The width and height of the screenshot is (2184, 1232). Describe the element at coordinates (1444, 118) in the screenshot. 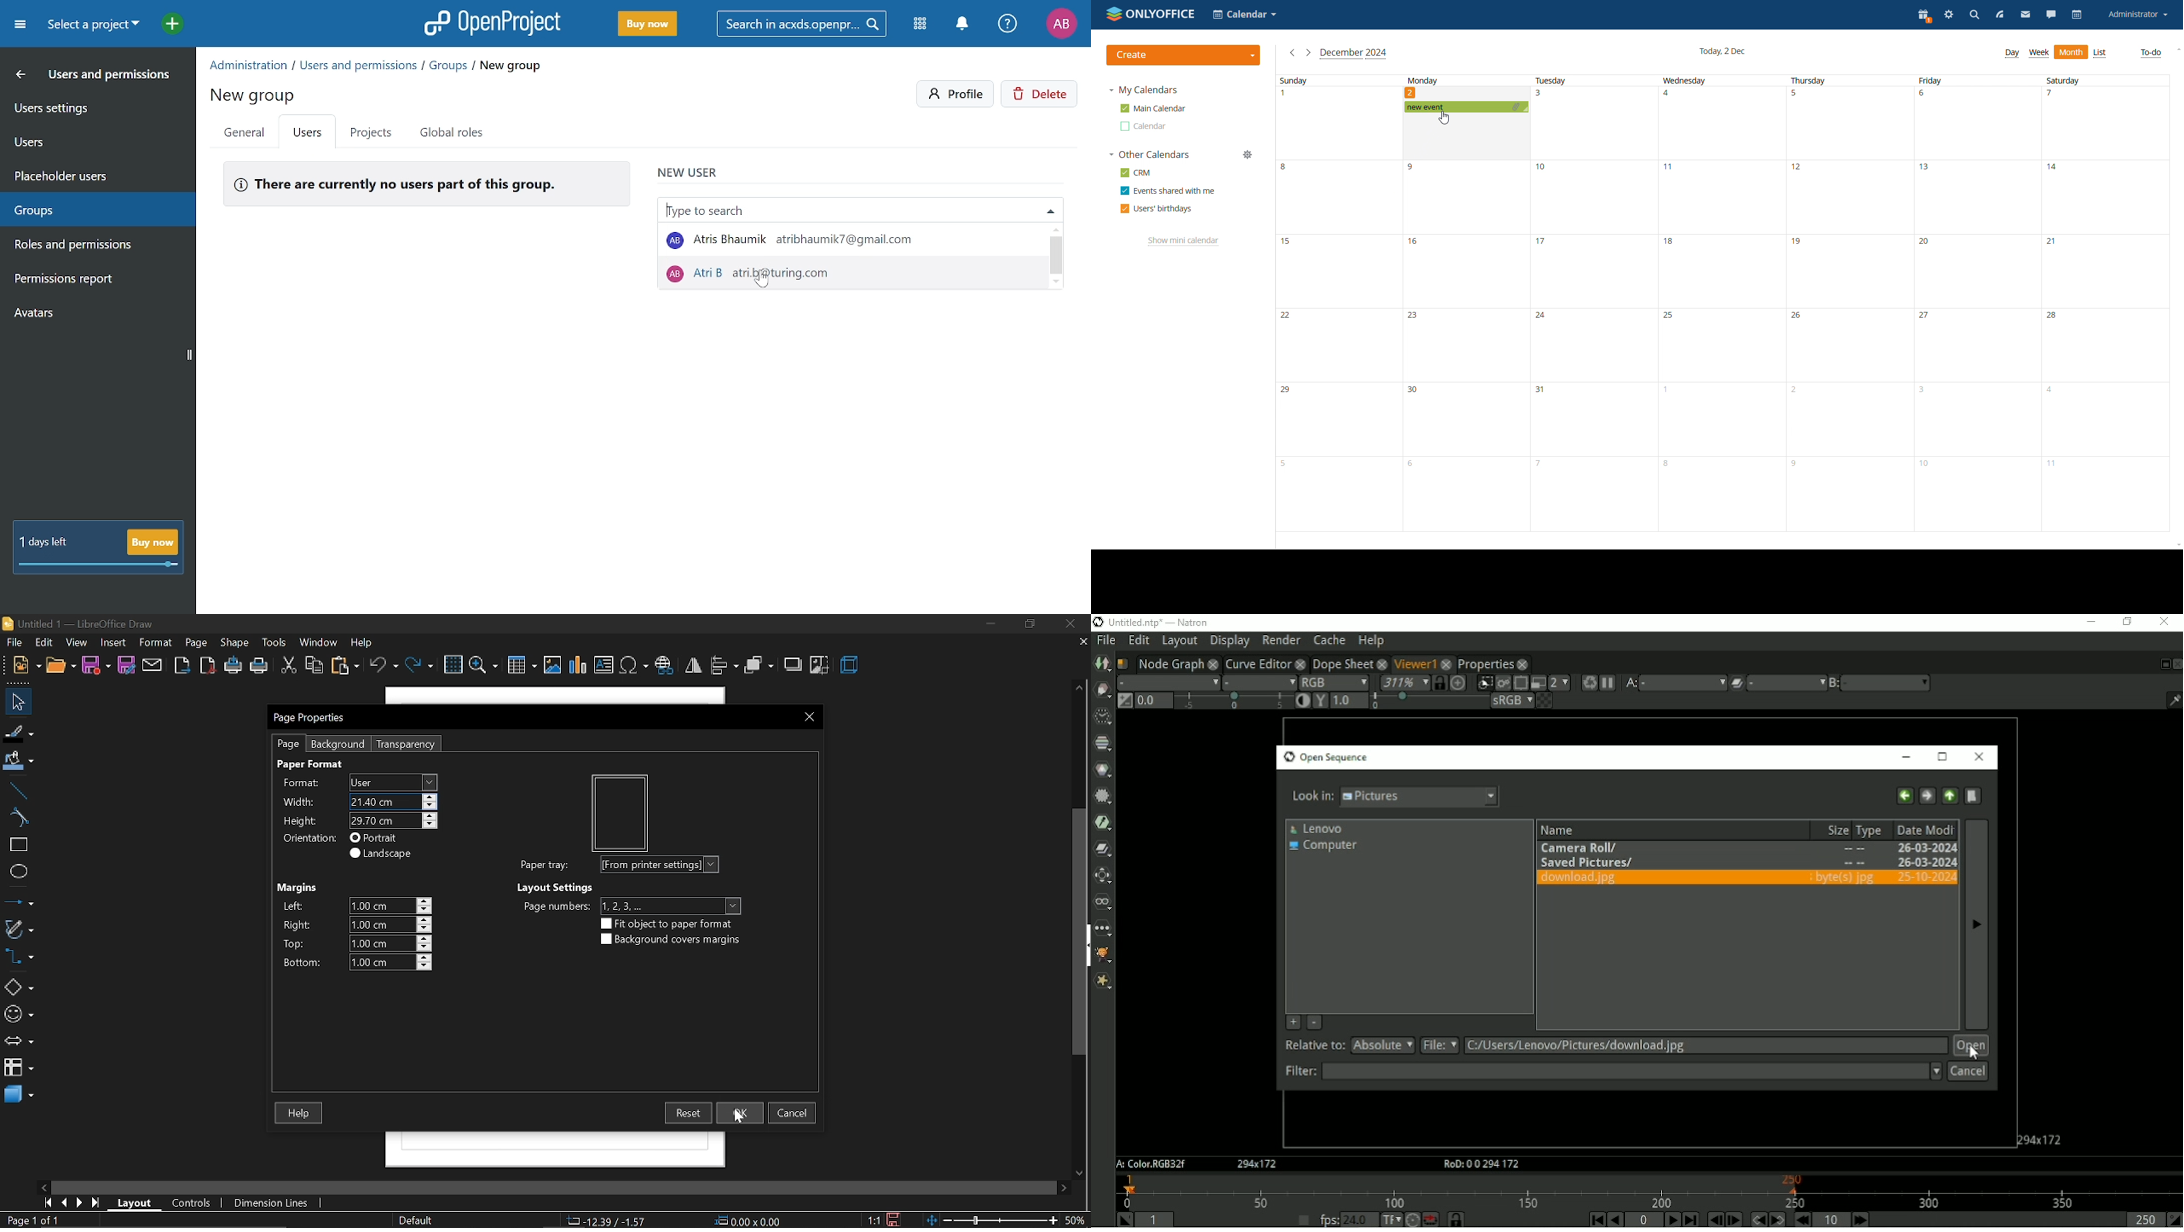

I see `cursor` at that location.